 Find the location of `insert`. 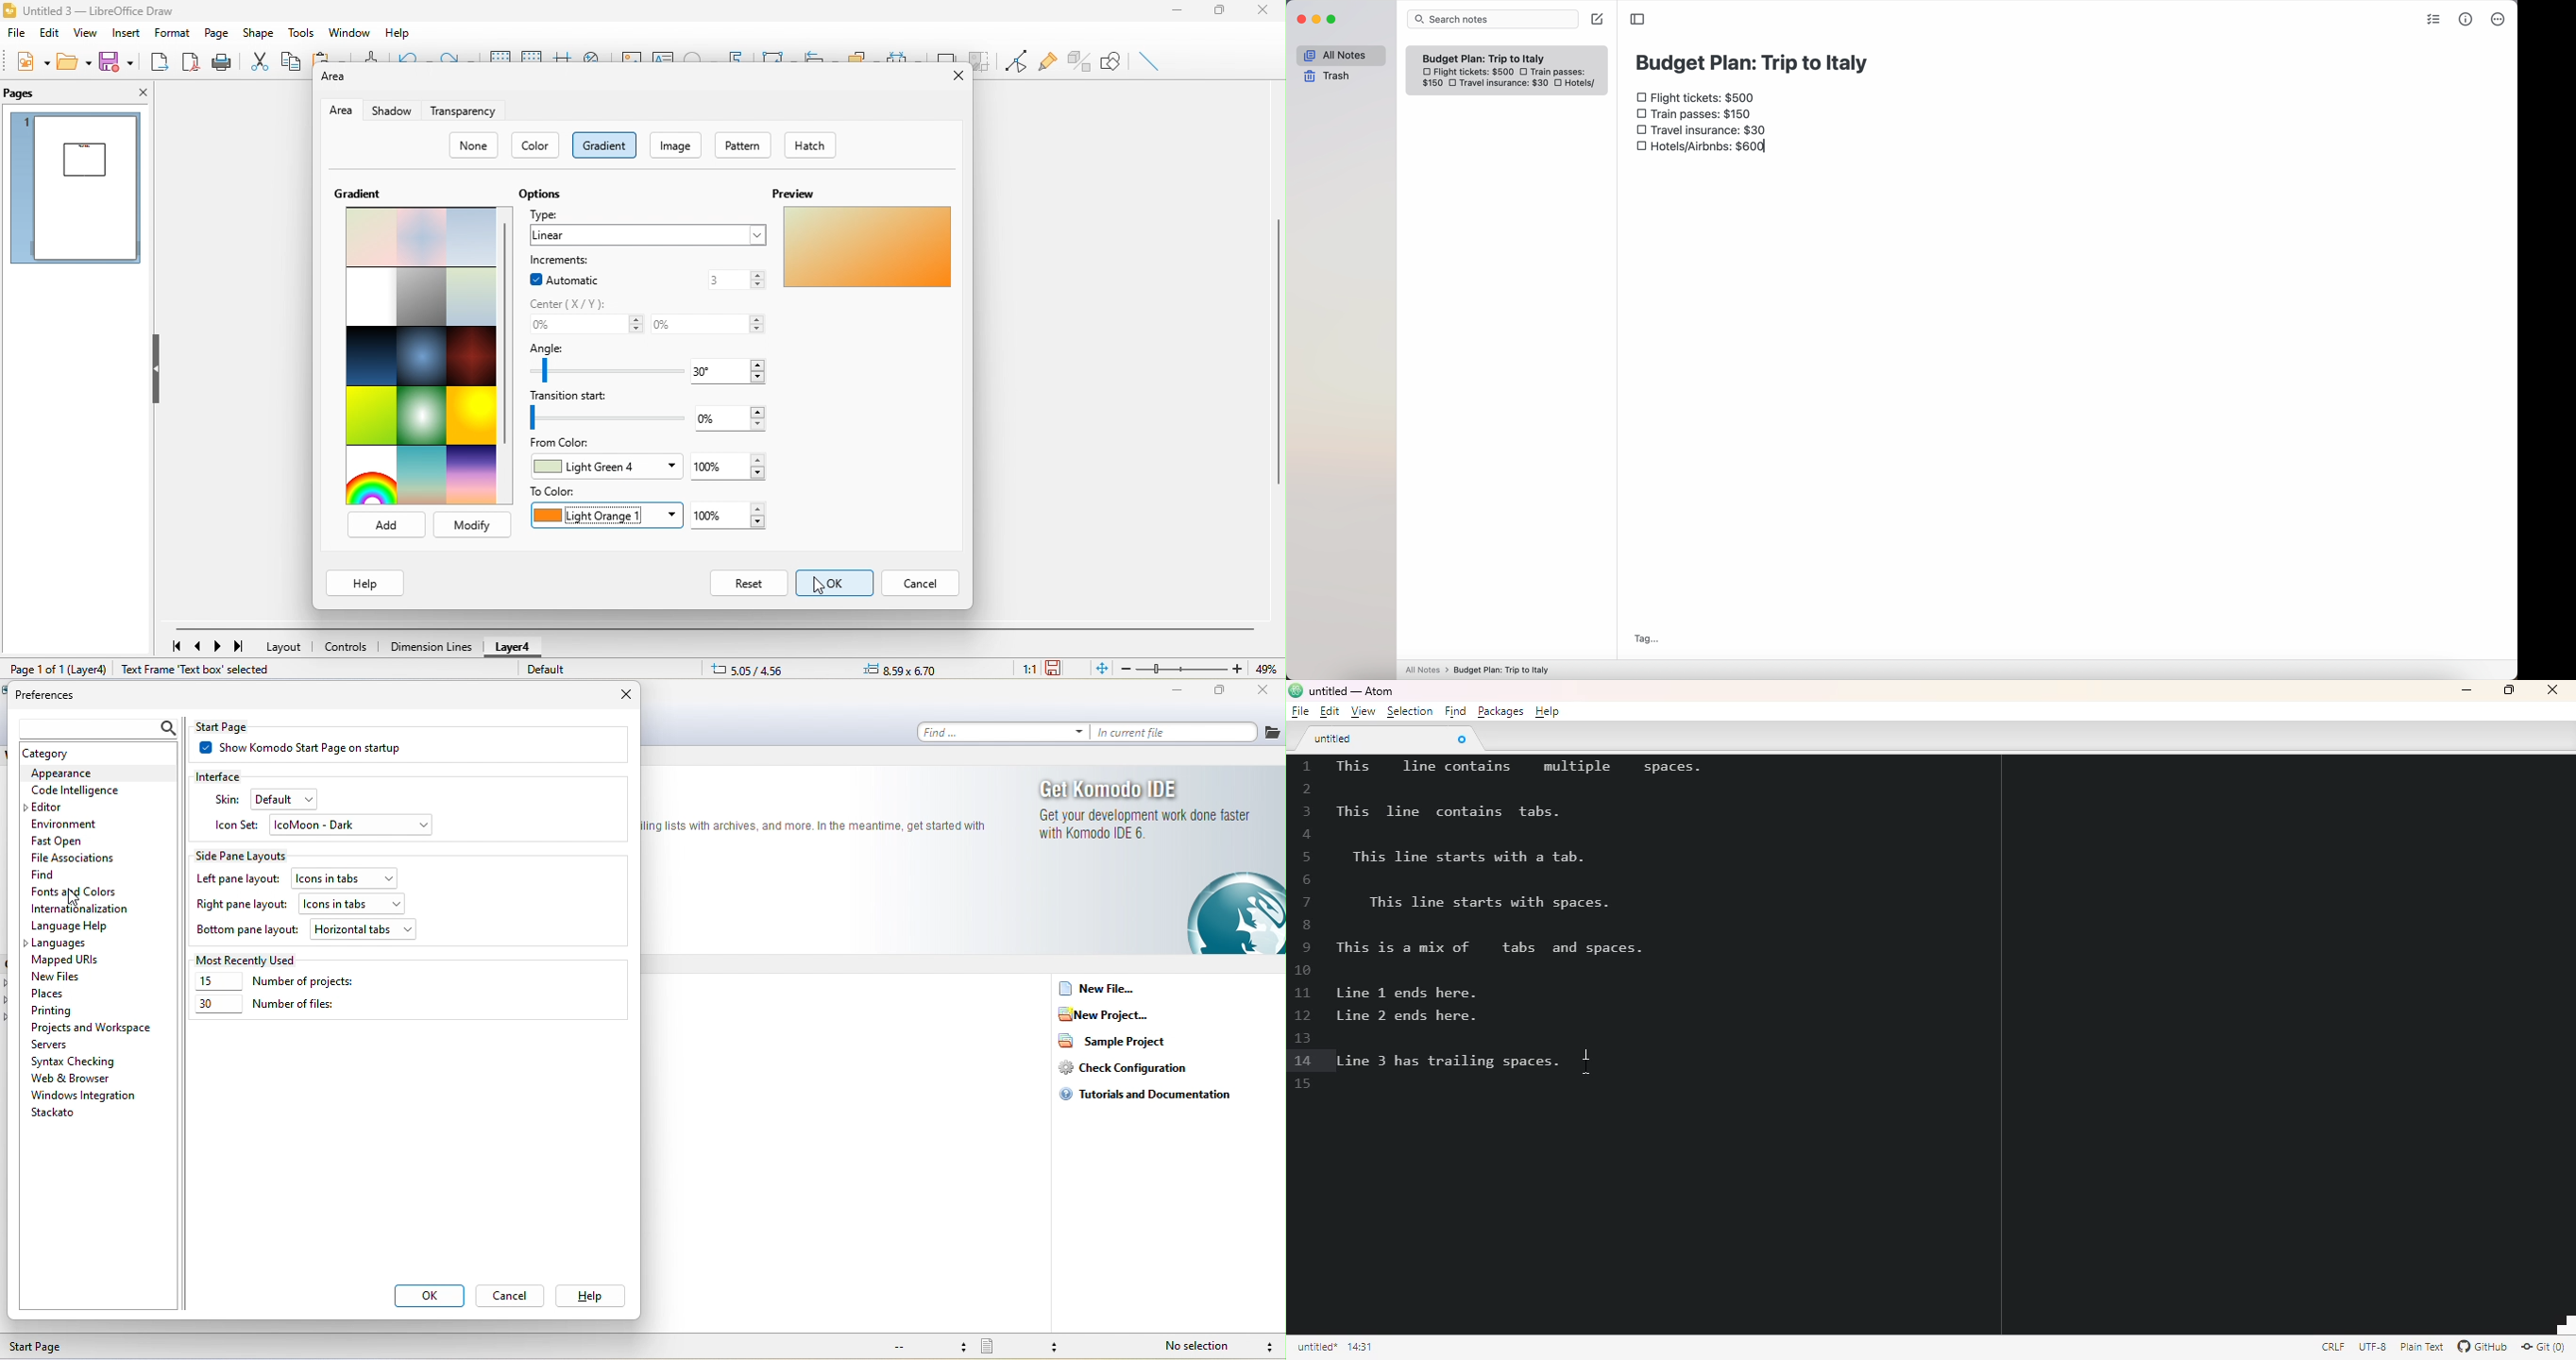

insert is located at coordinates (124, 34).